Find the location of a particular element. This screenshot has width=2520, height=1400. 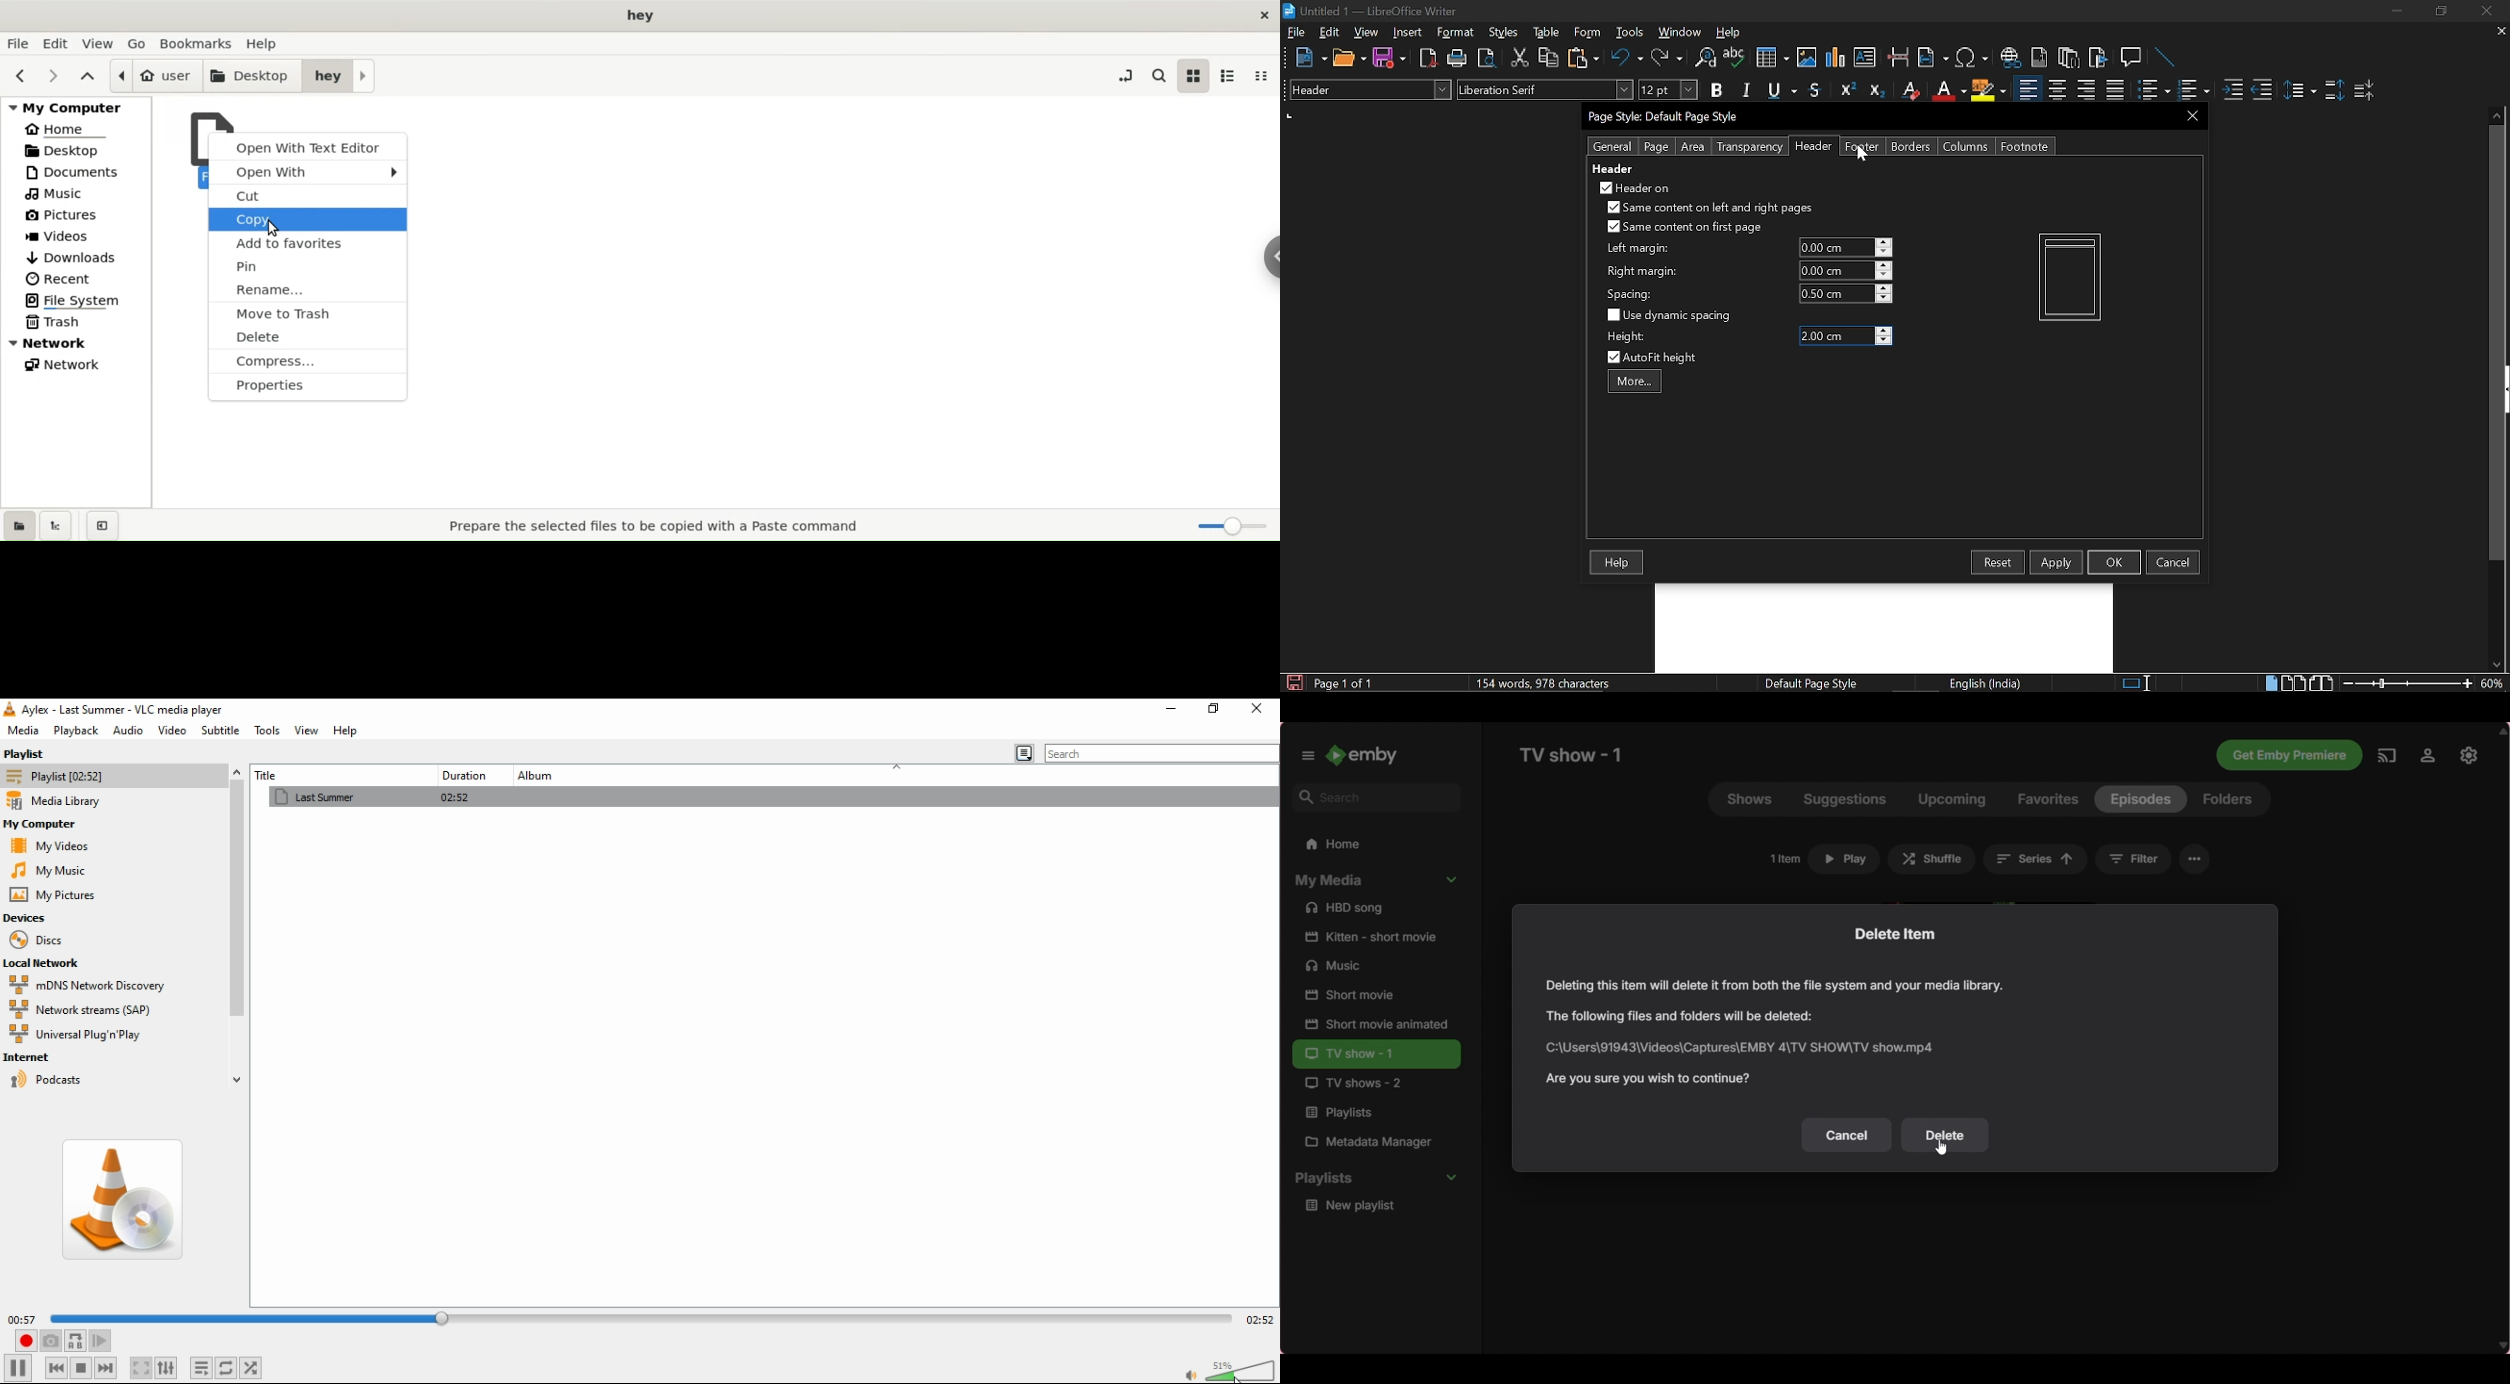

Toggle preview is located at coordinates (1486, 59).